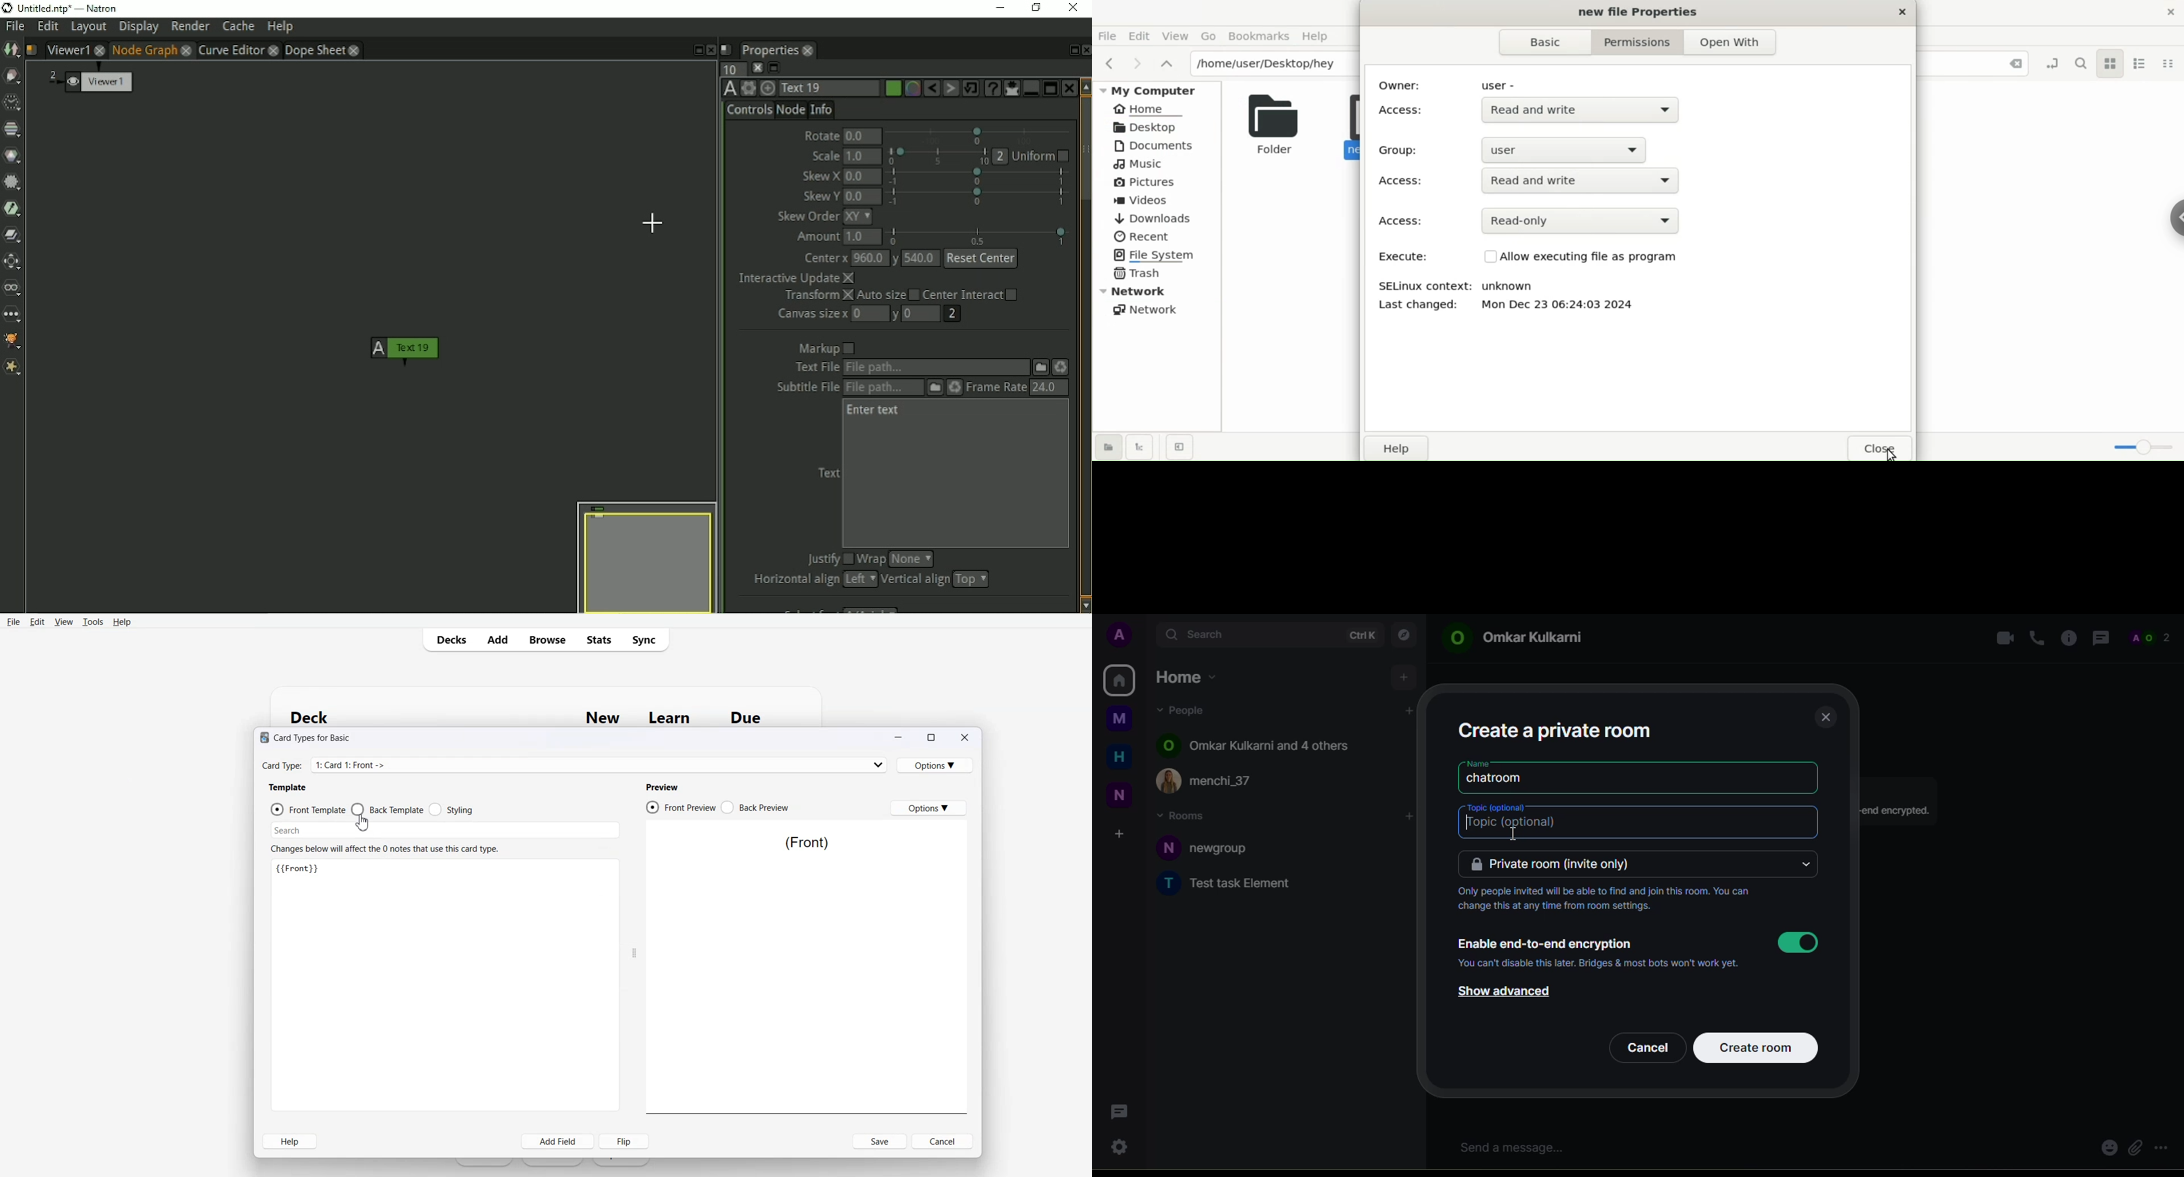 This screenshot has height=1204, width=2184. I want to click on Flip, so click(624, 1141).